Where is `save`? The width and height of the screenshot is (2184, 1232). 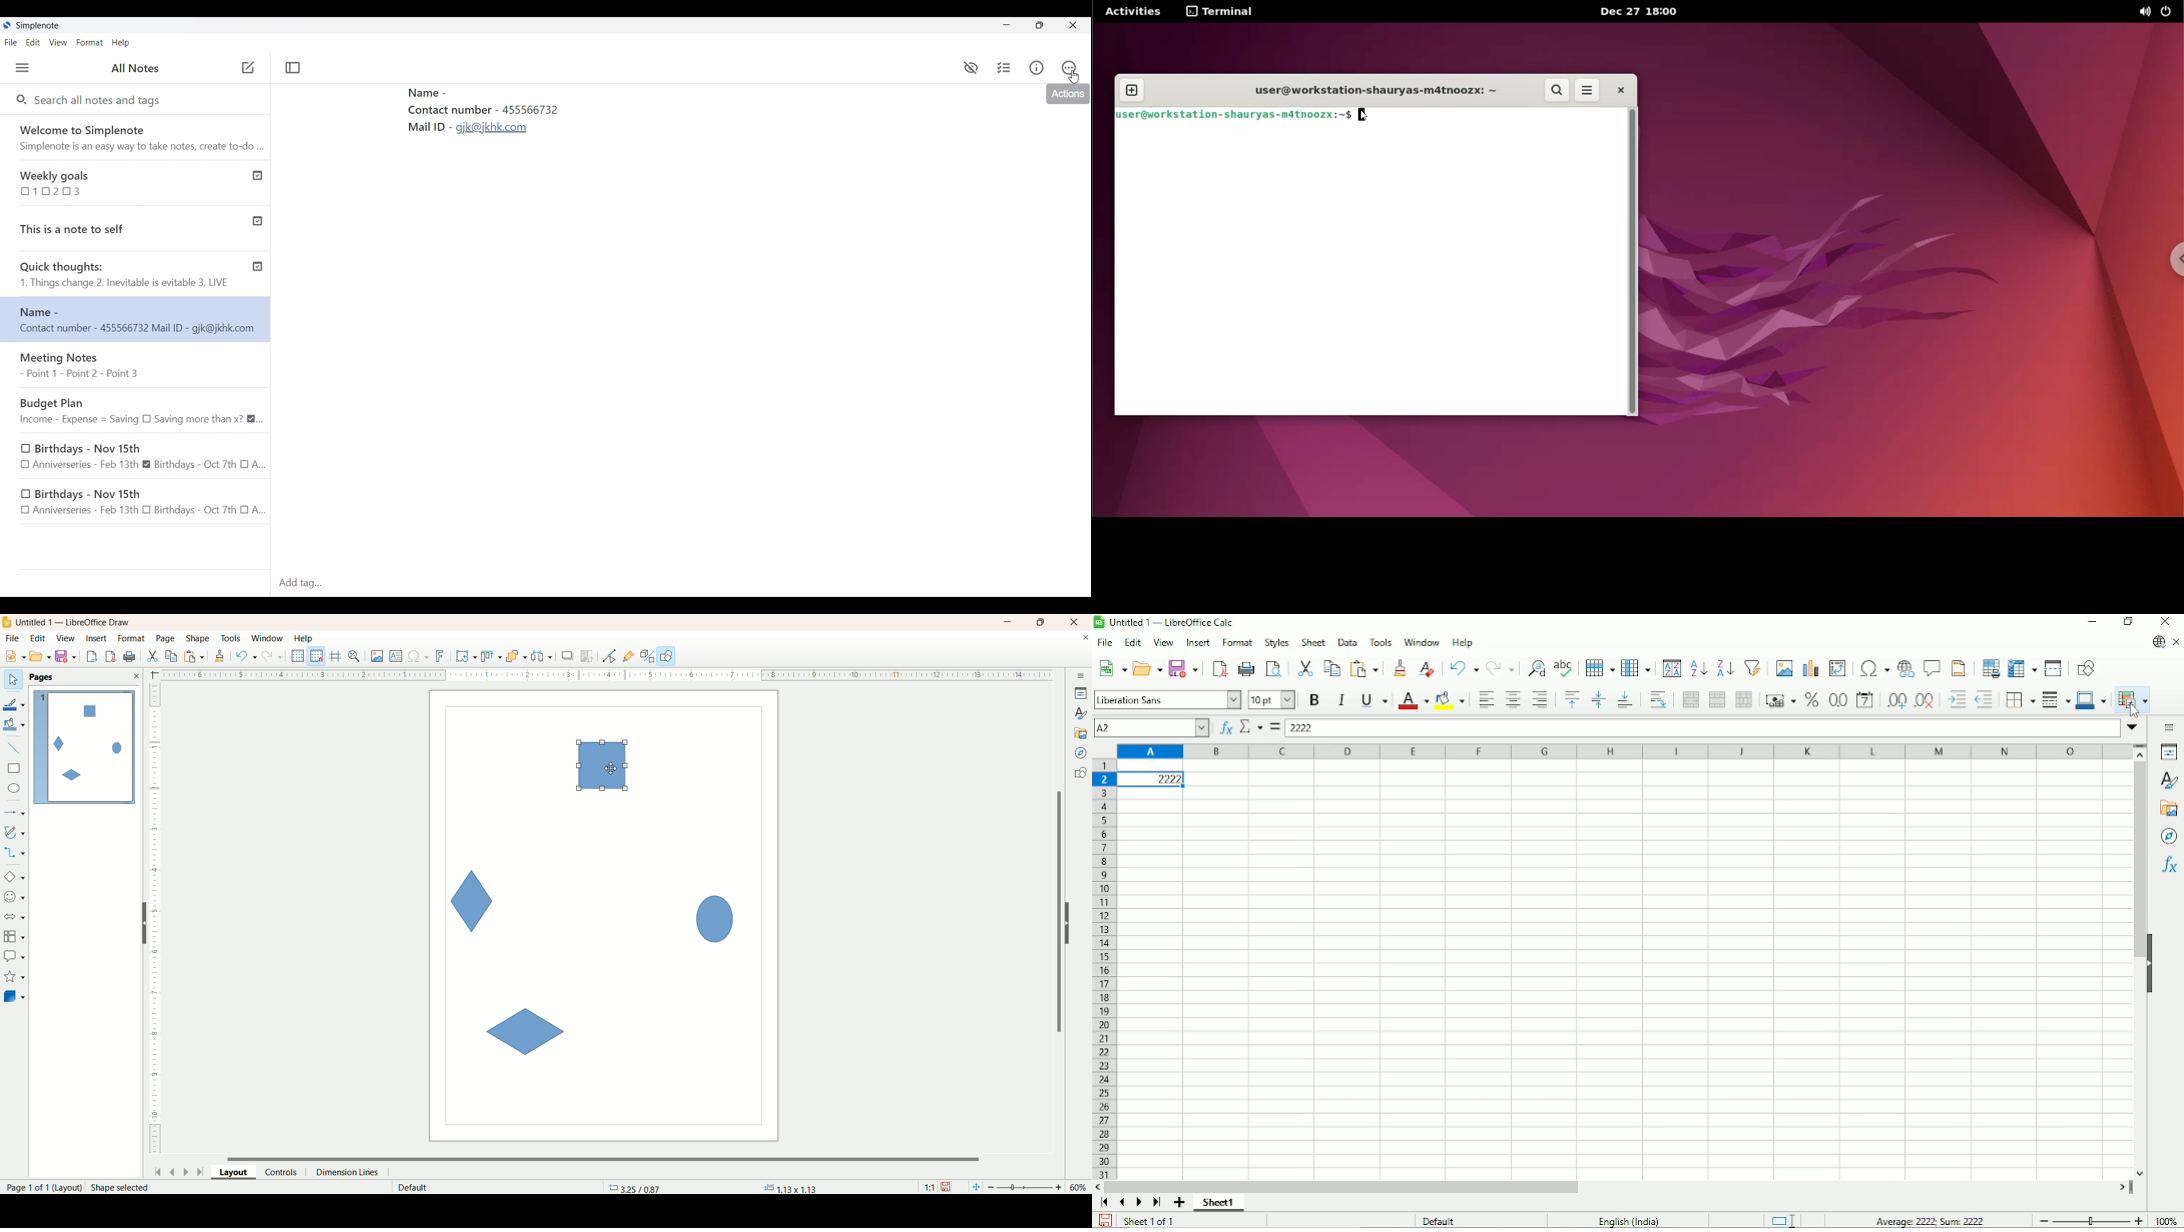
save is located at coordinates (68, 657).